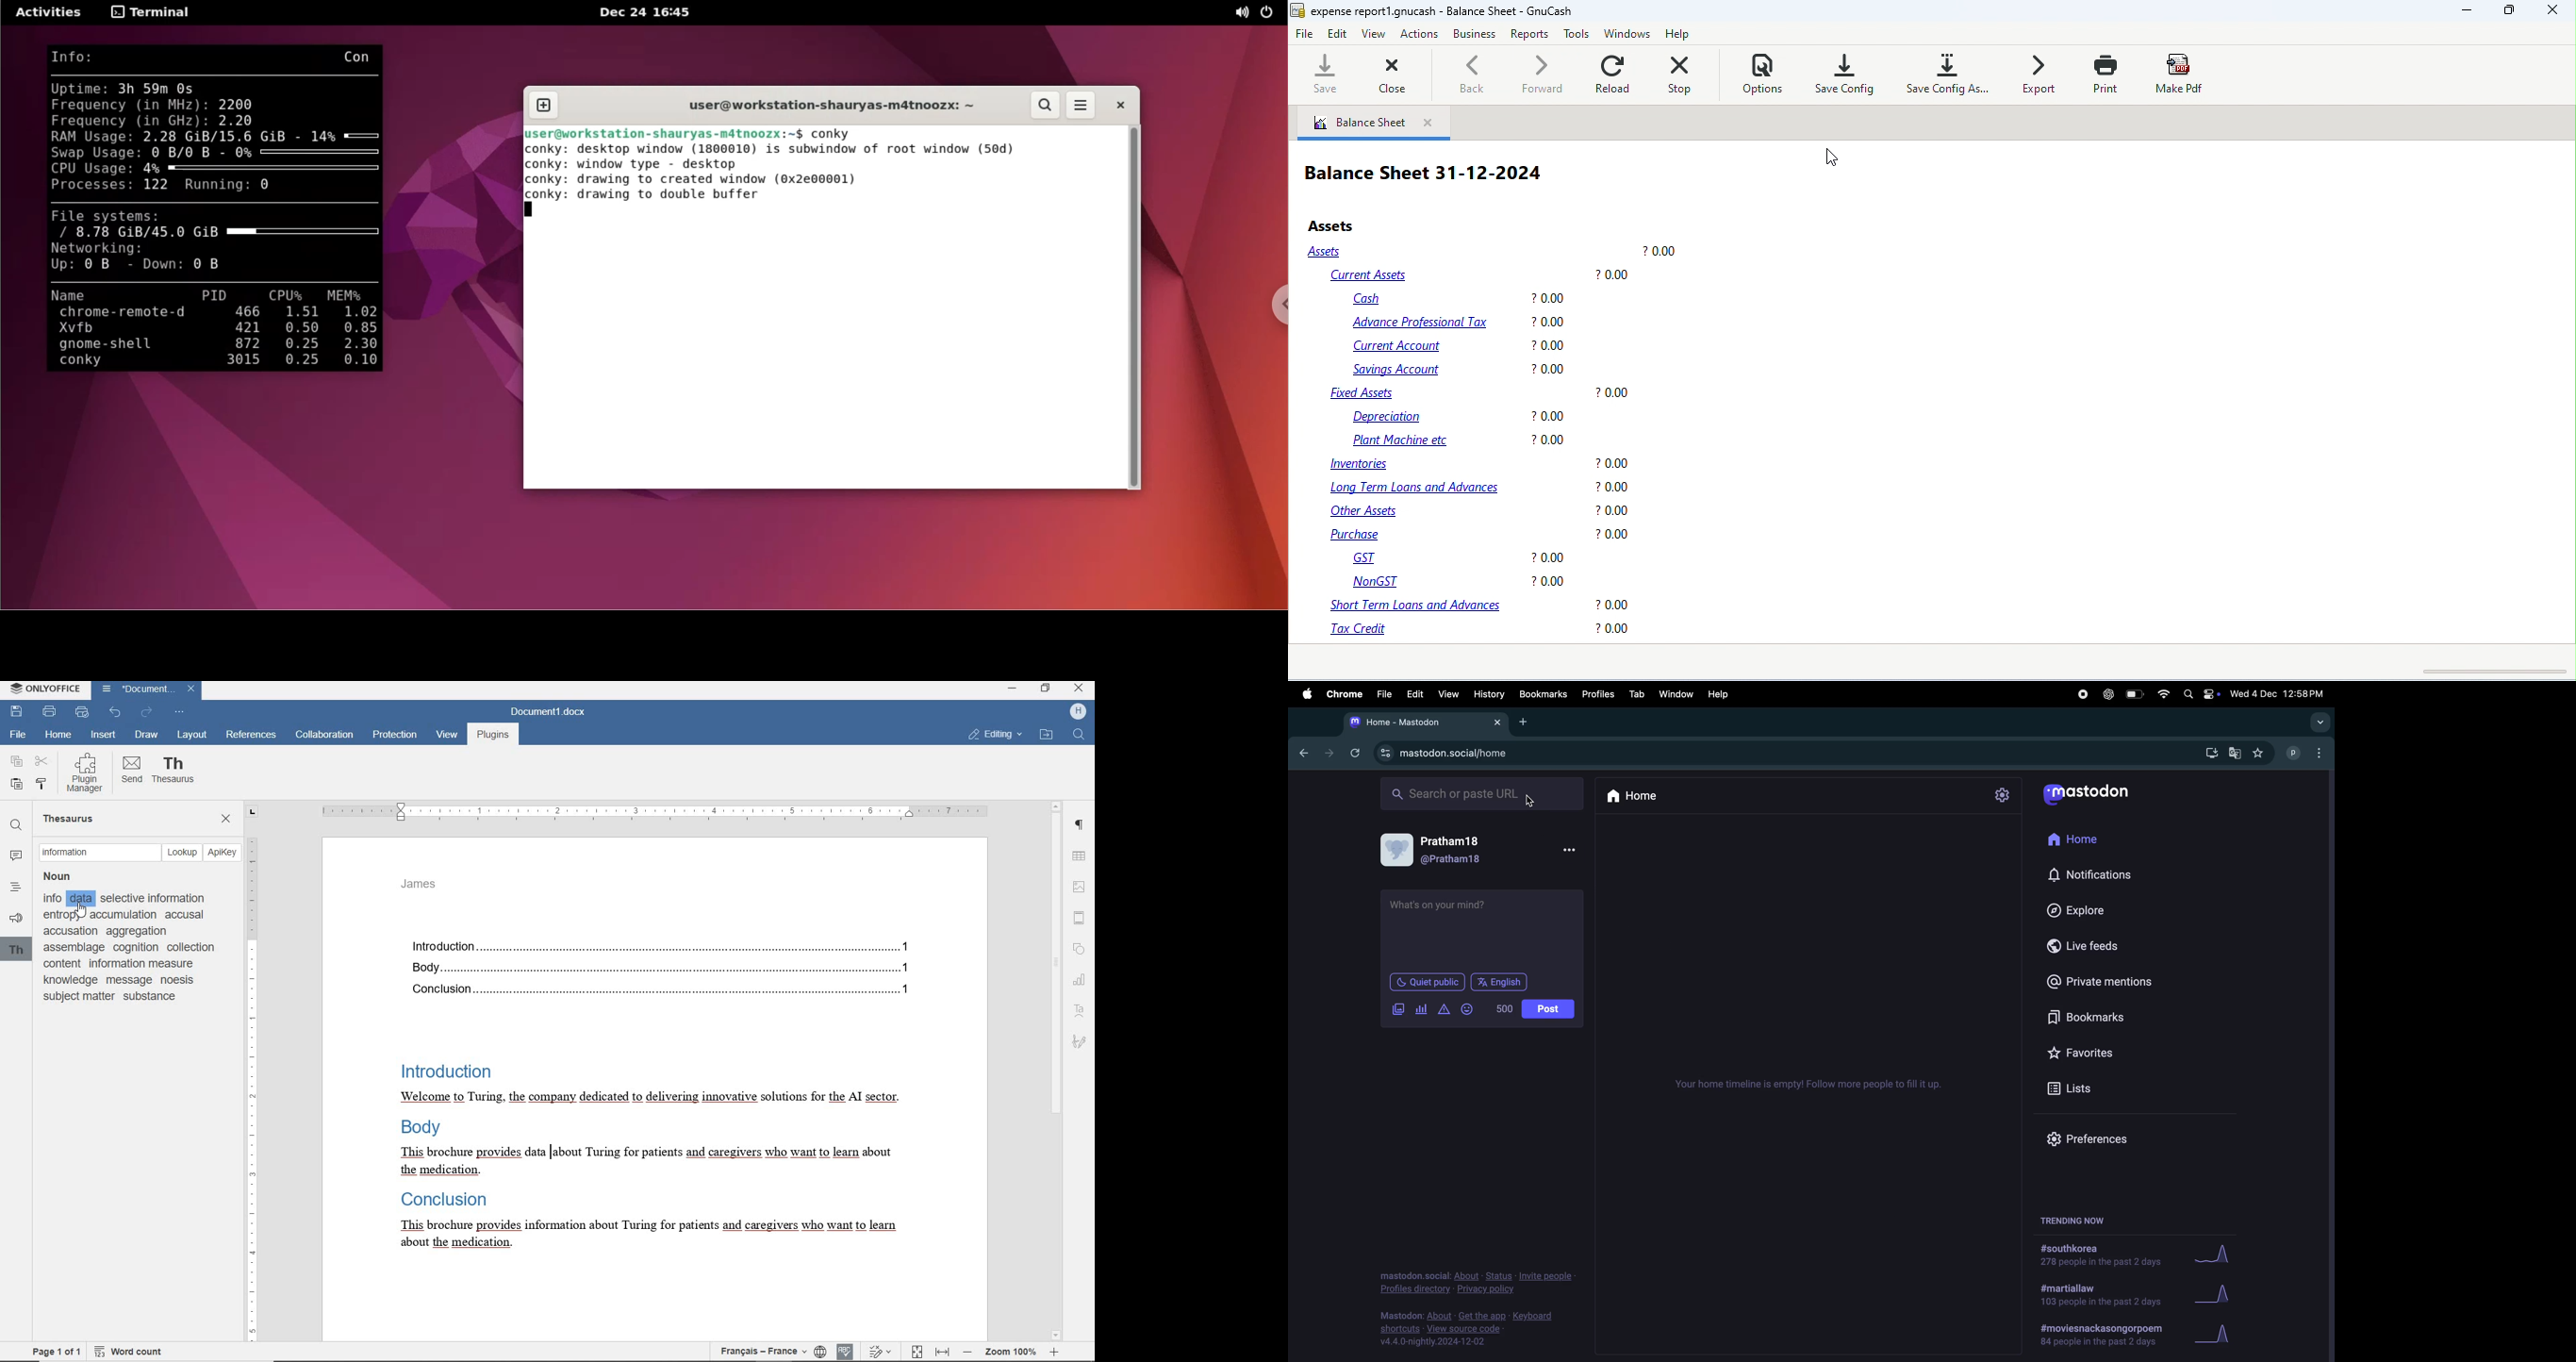 The image size is (2576, 1372). I want to click on SET DOCUMENT LANGUAGE, so click(822, 1352).